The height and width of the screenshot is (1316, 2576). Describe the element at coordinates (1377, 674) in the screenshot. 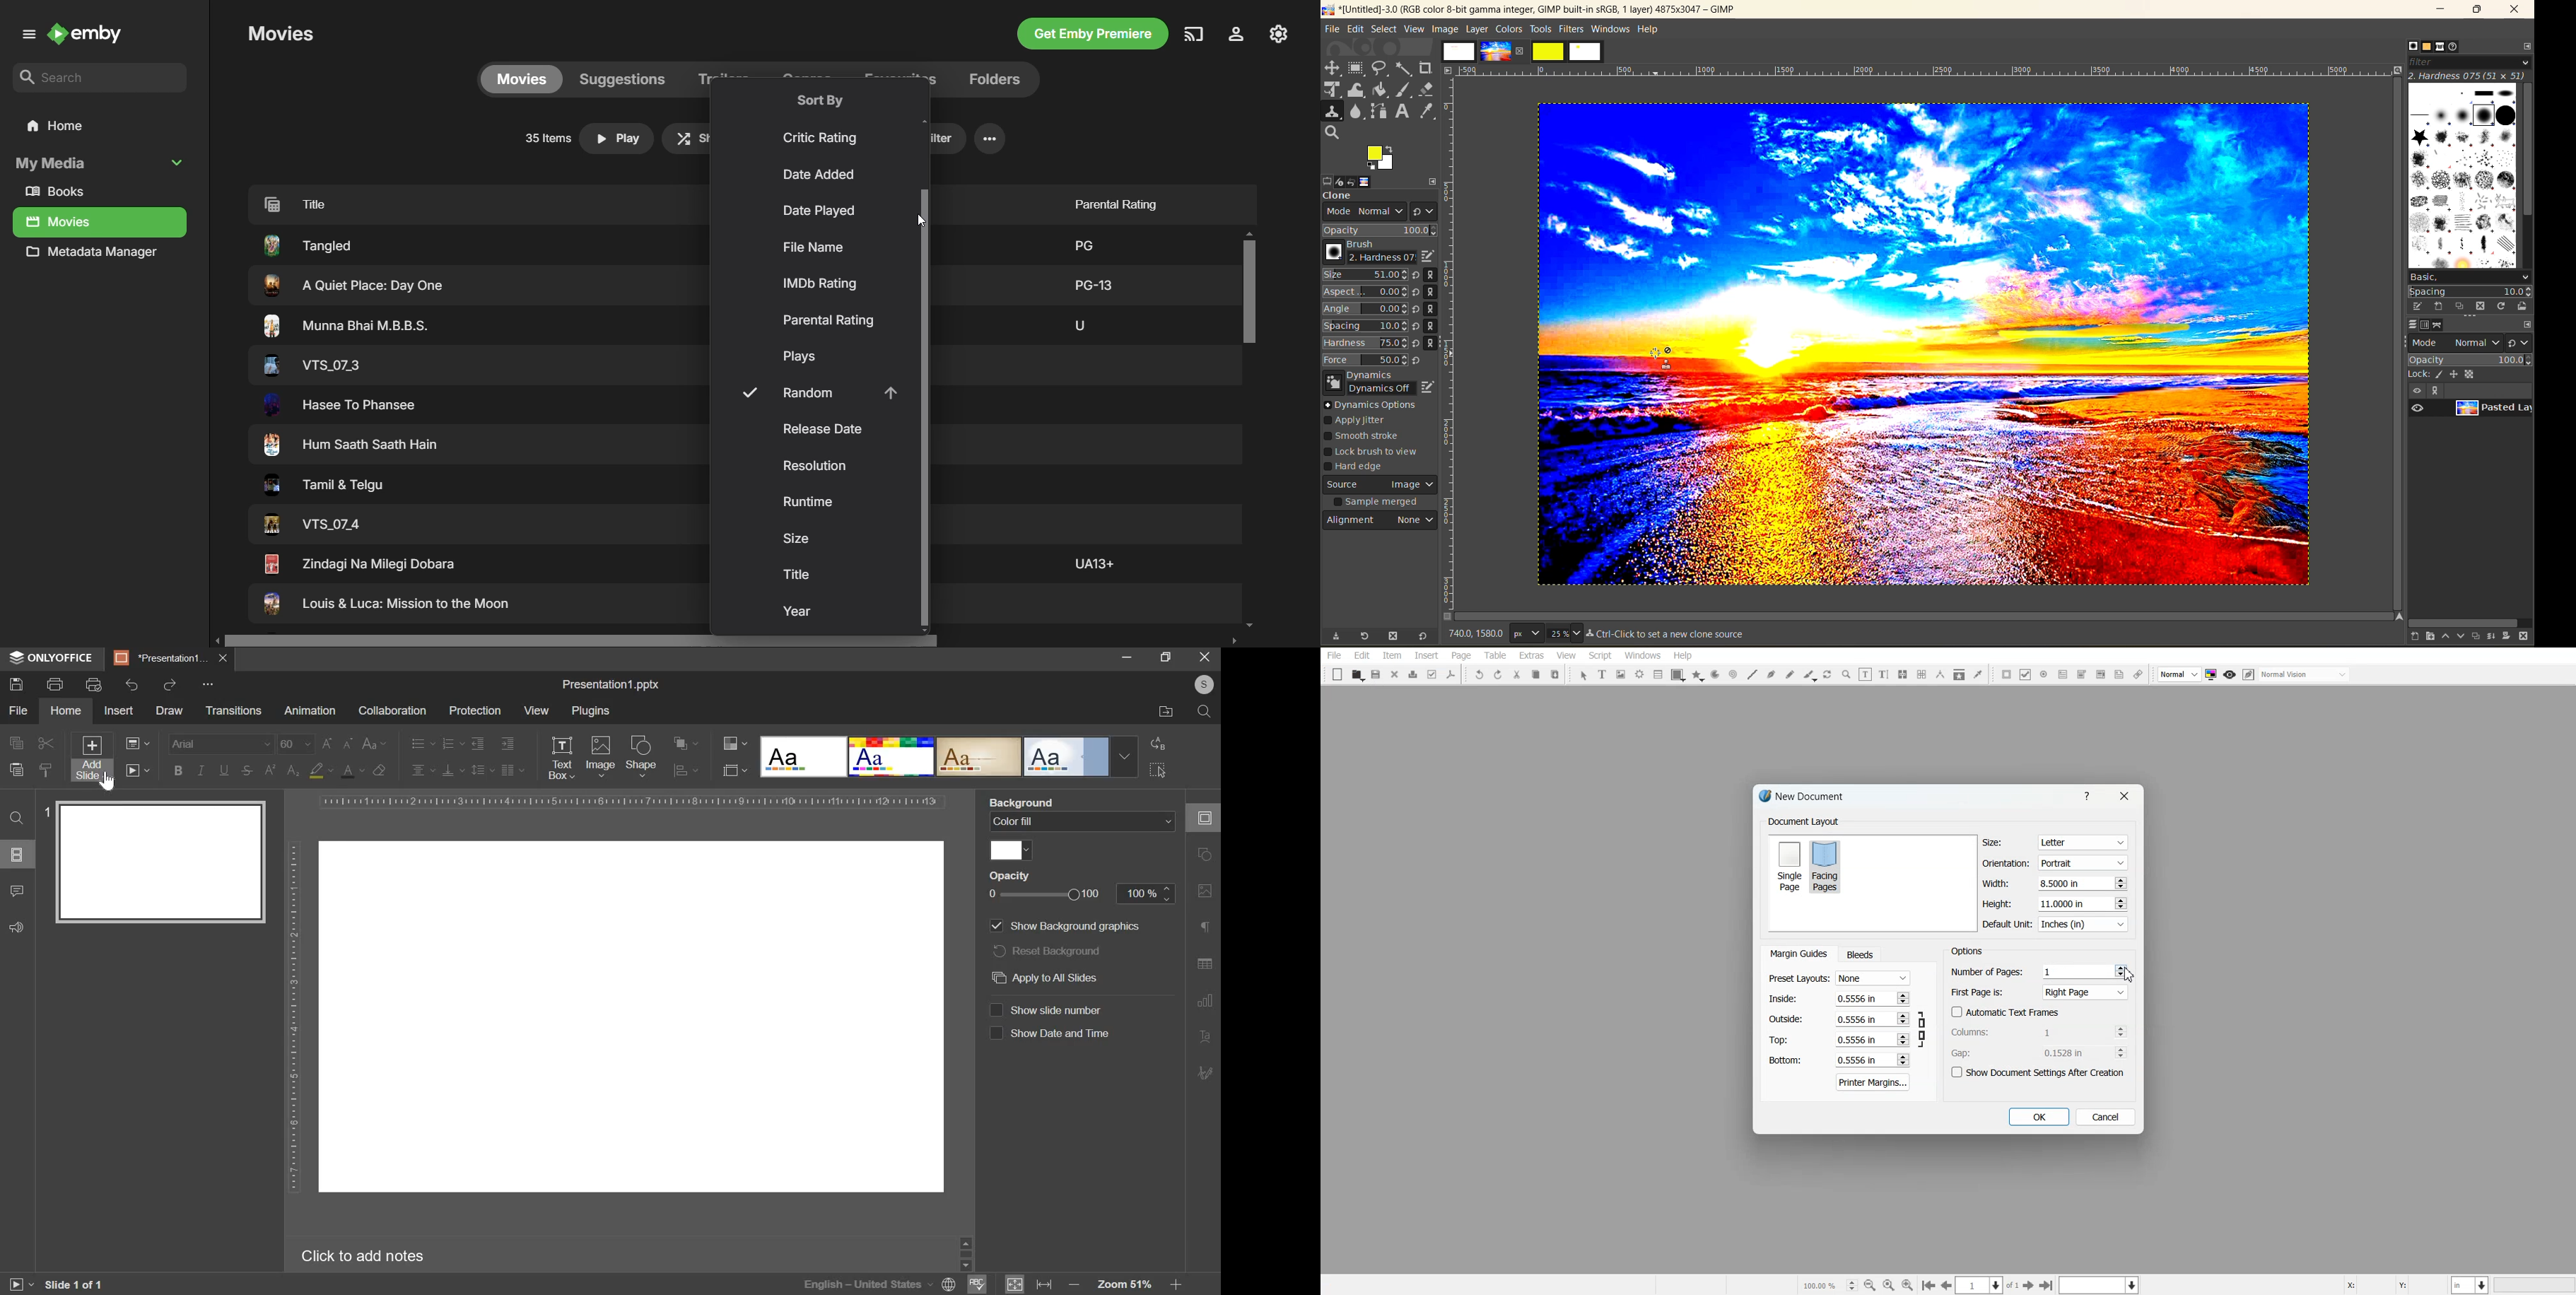

I see `Save` at that location.